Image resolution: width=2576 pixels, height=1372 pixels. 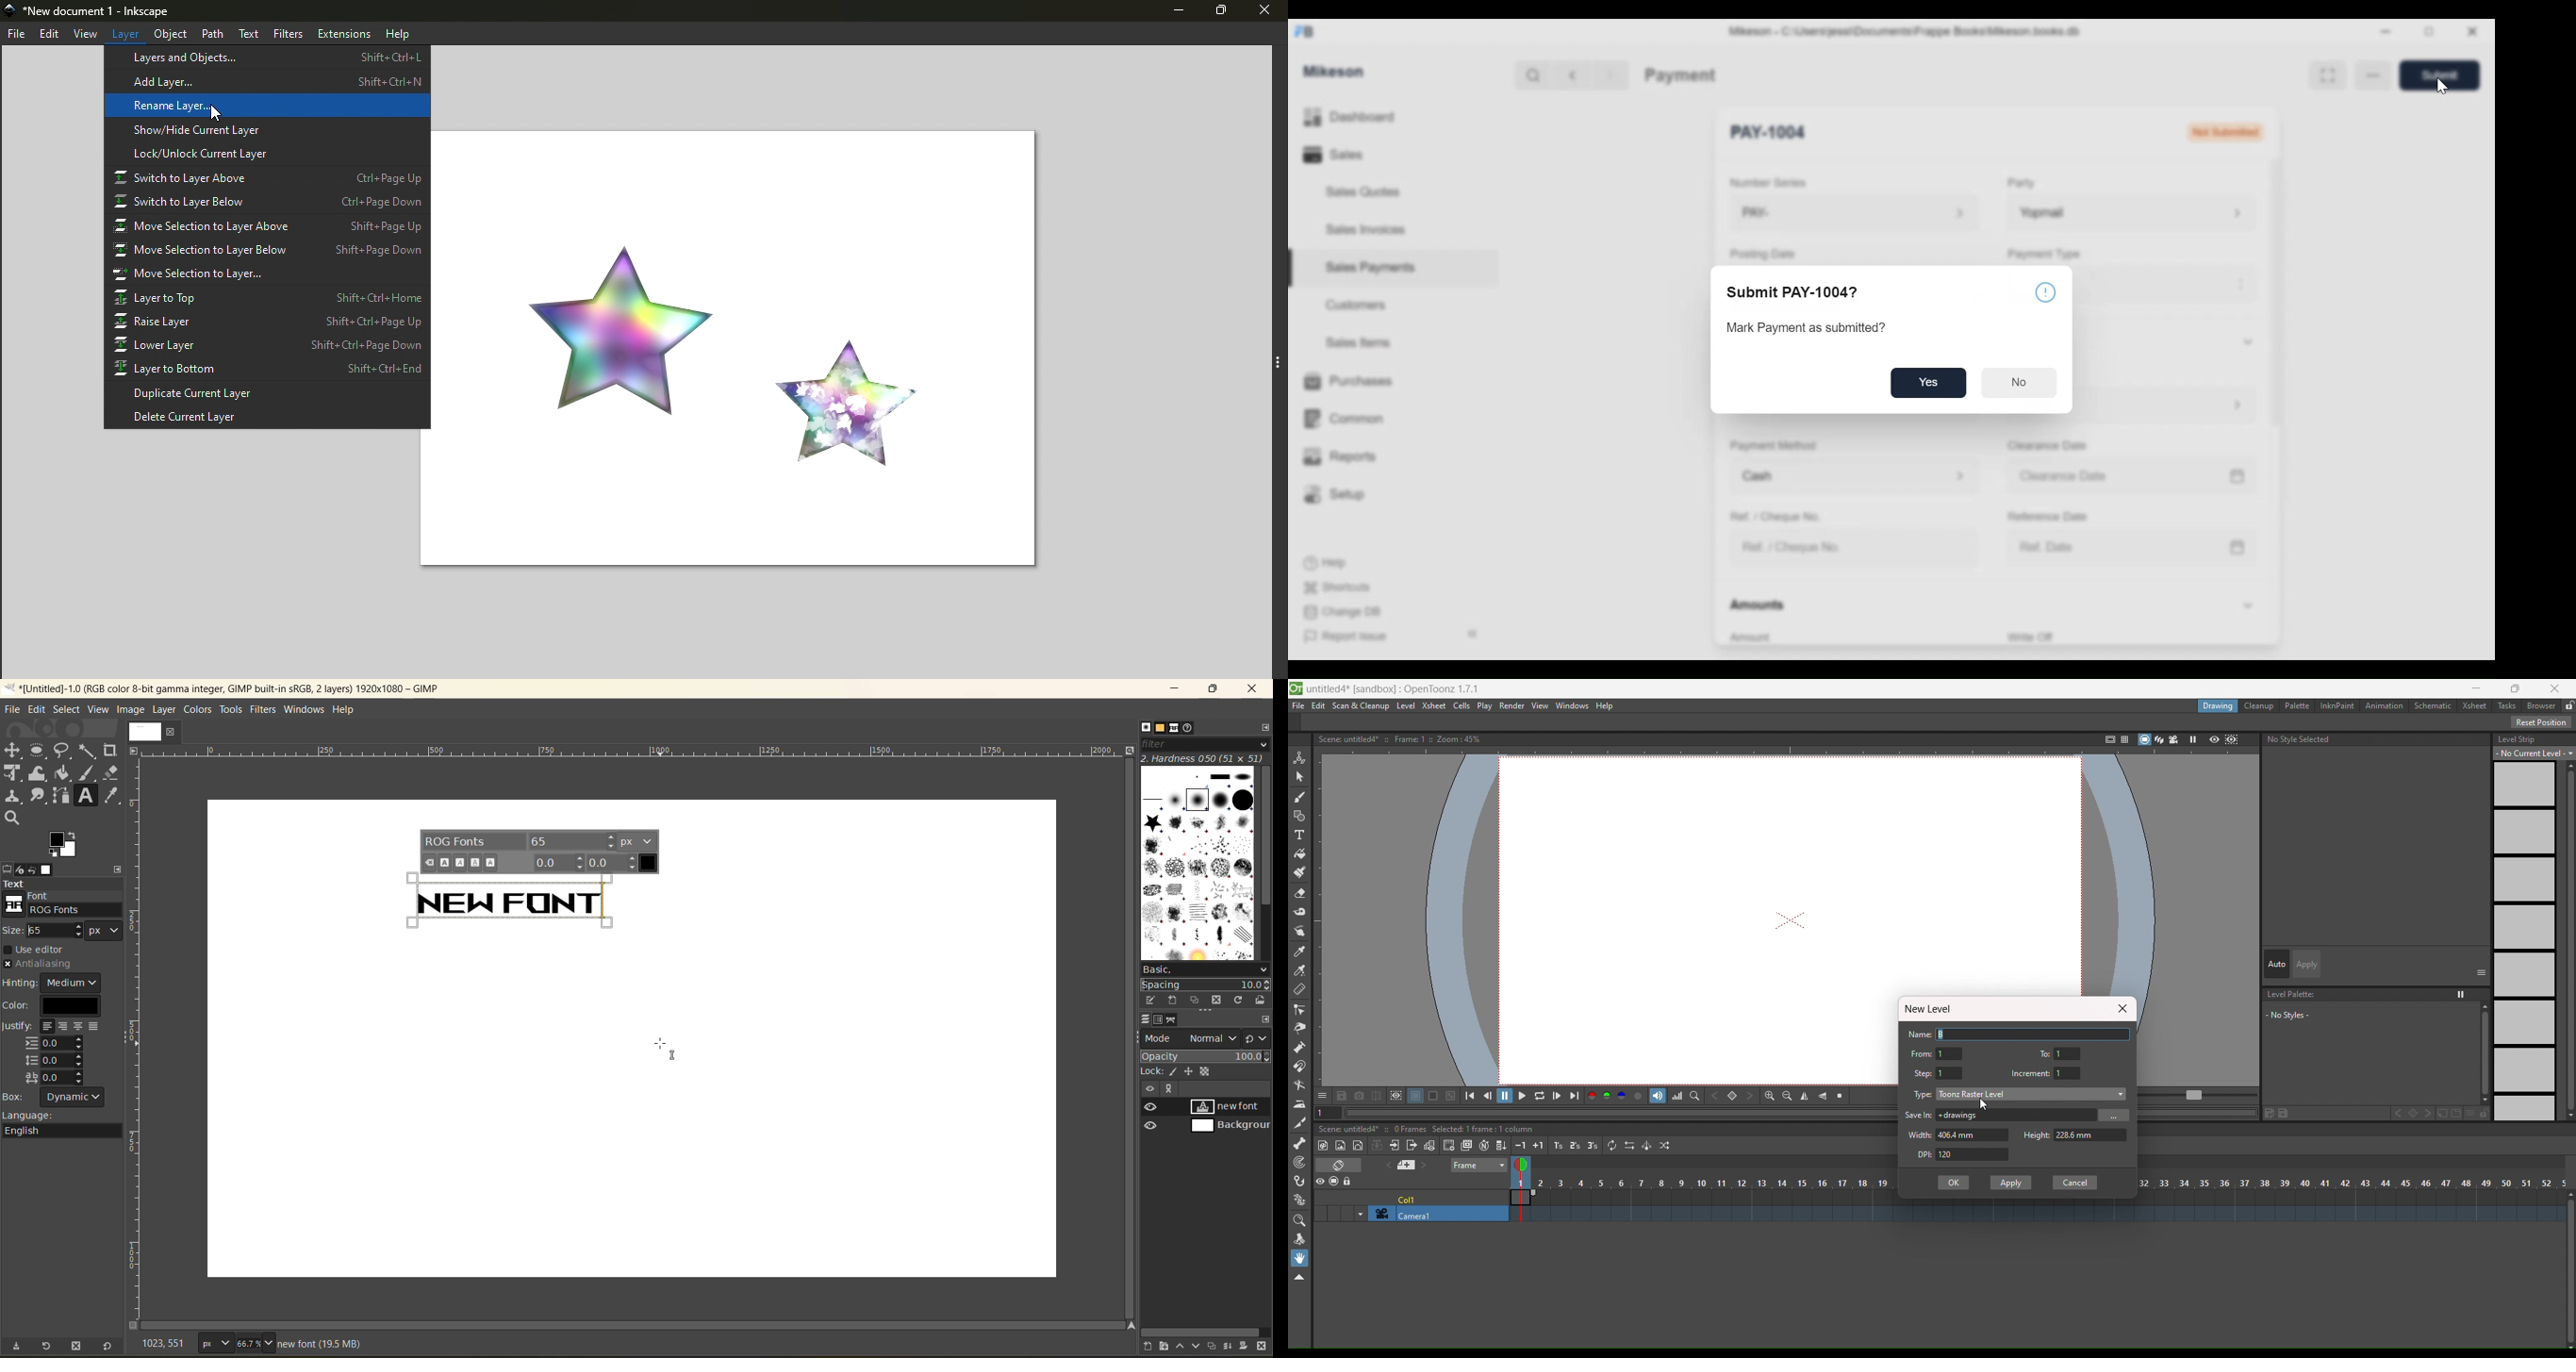 What do you see at coordinates (1769, 1096) in the screenshot?
I see `zoom in` at bounding box center [1769, 1096].